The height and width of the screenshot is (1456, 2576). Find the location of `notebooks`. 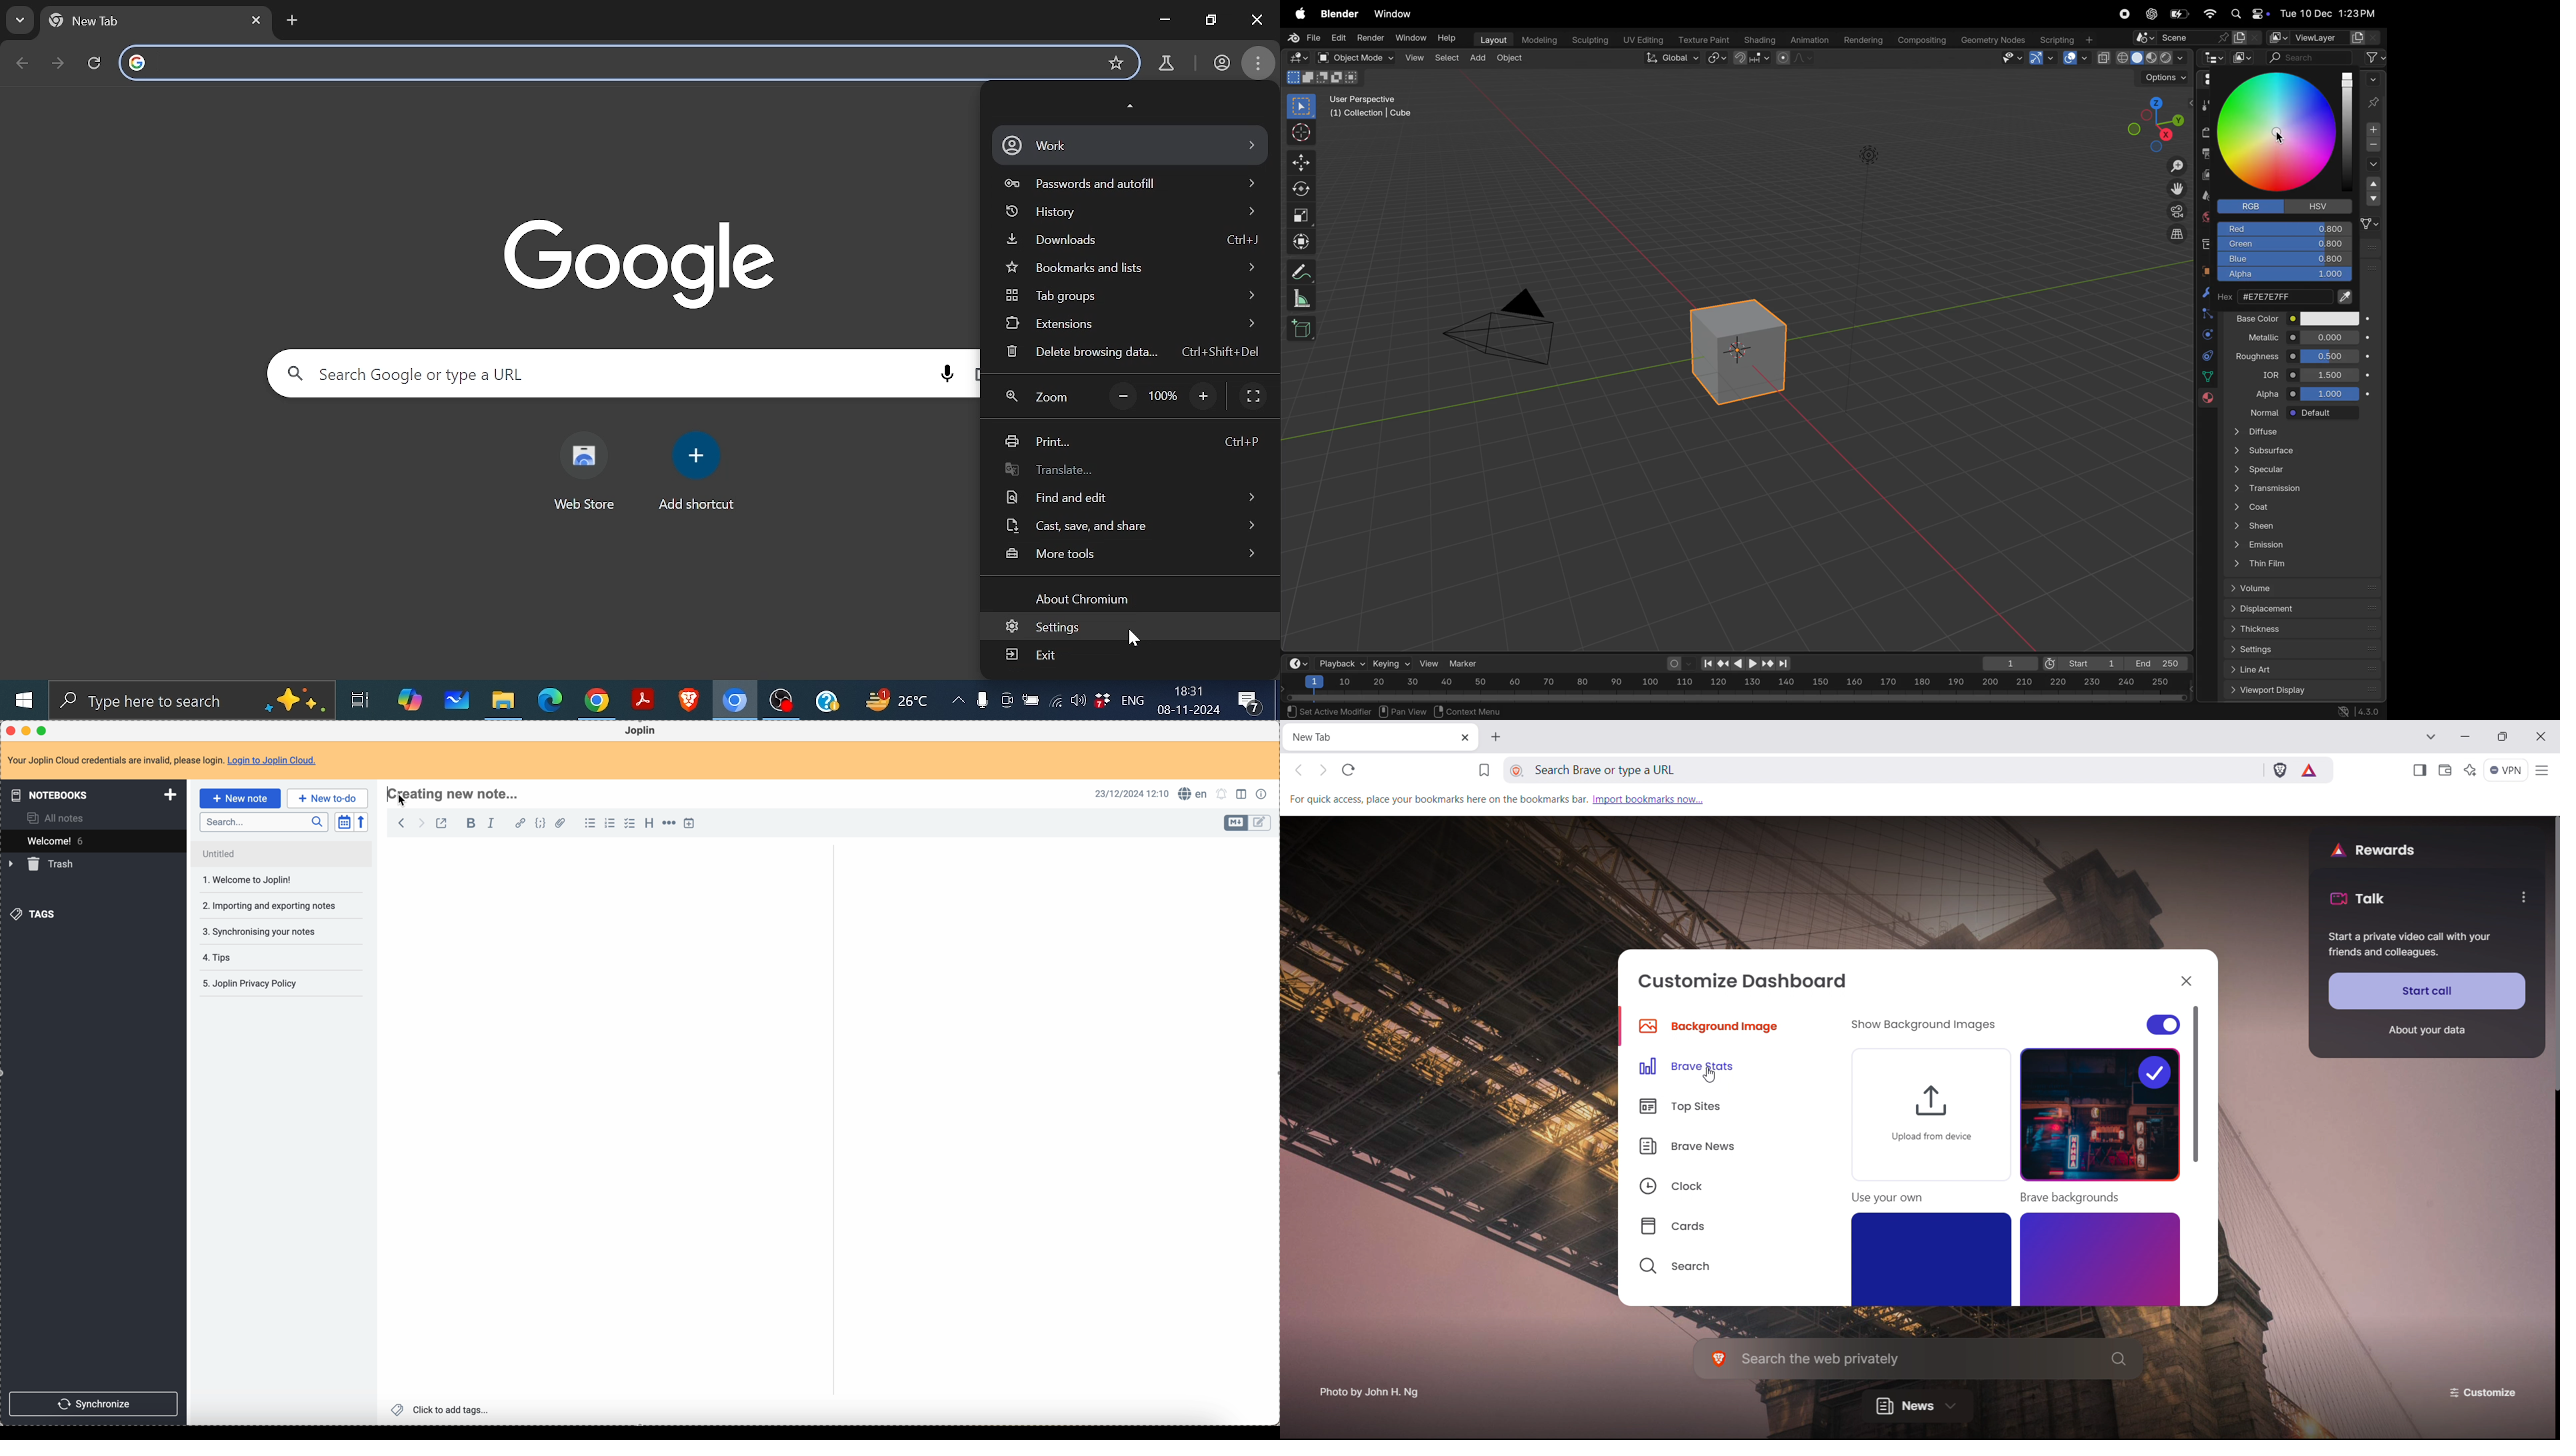

notebooks is located at coordinates (91, 794).